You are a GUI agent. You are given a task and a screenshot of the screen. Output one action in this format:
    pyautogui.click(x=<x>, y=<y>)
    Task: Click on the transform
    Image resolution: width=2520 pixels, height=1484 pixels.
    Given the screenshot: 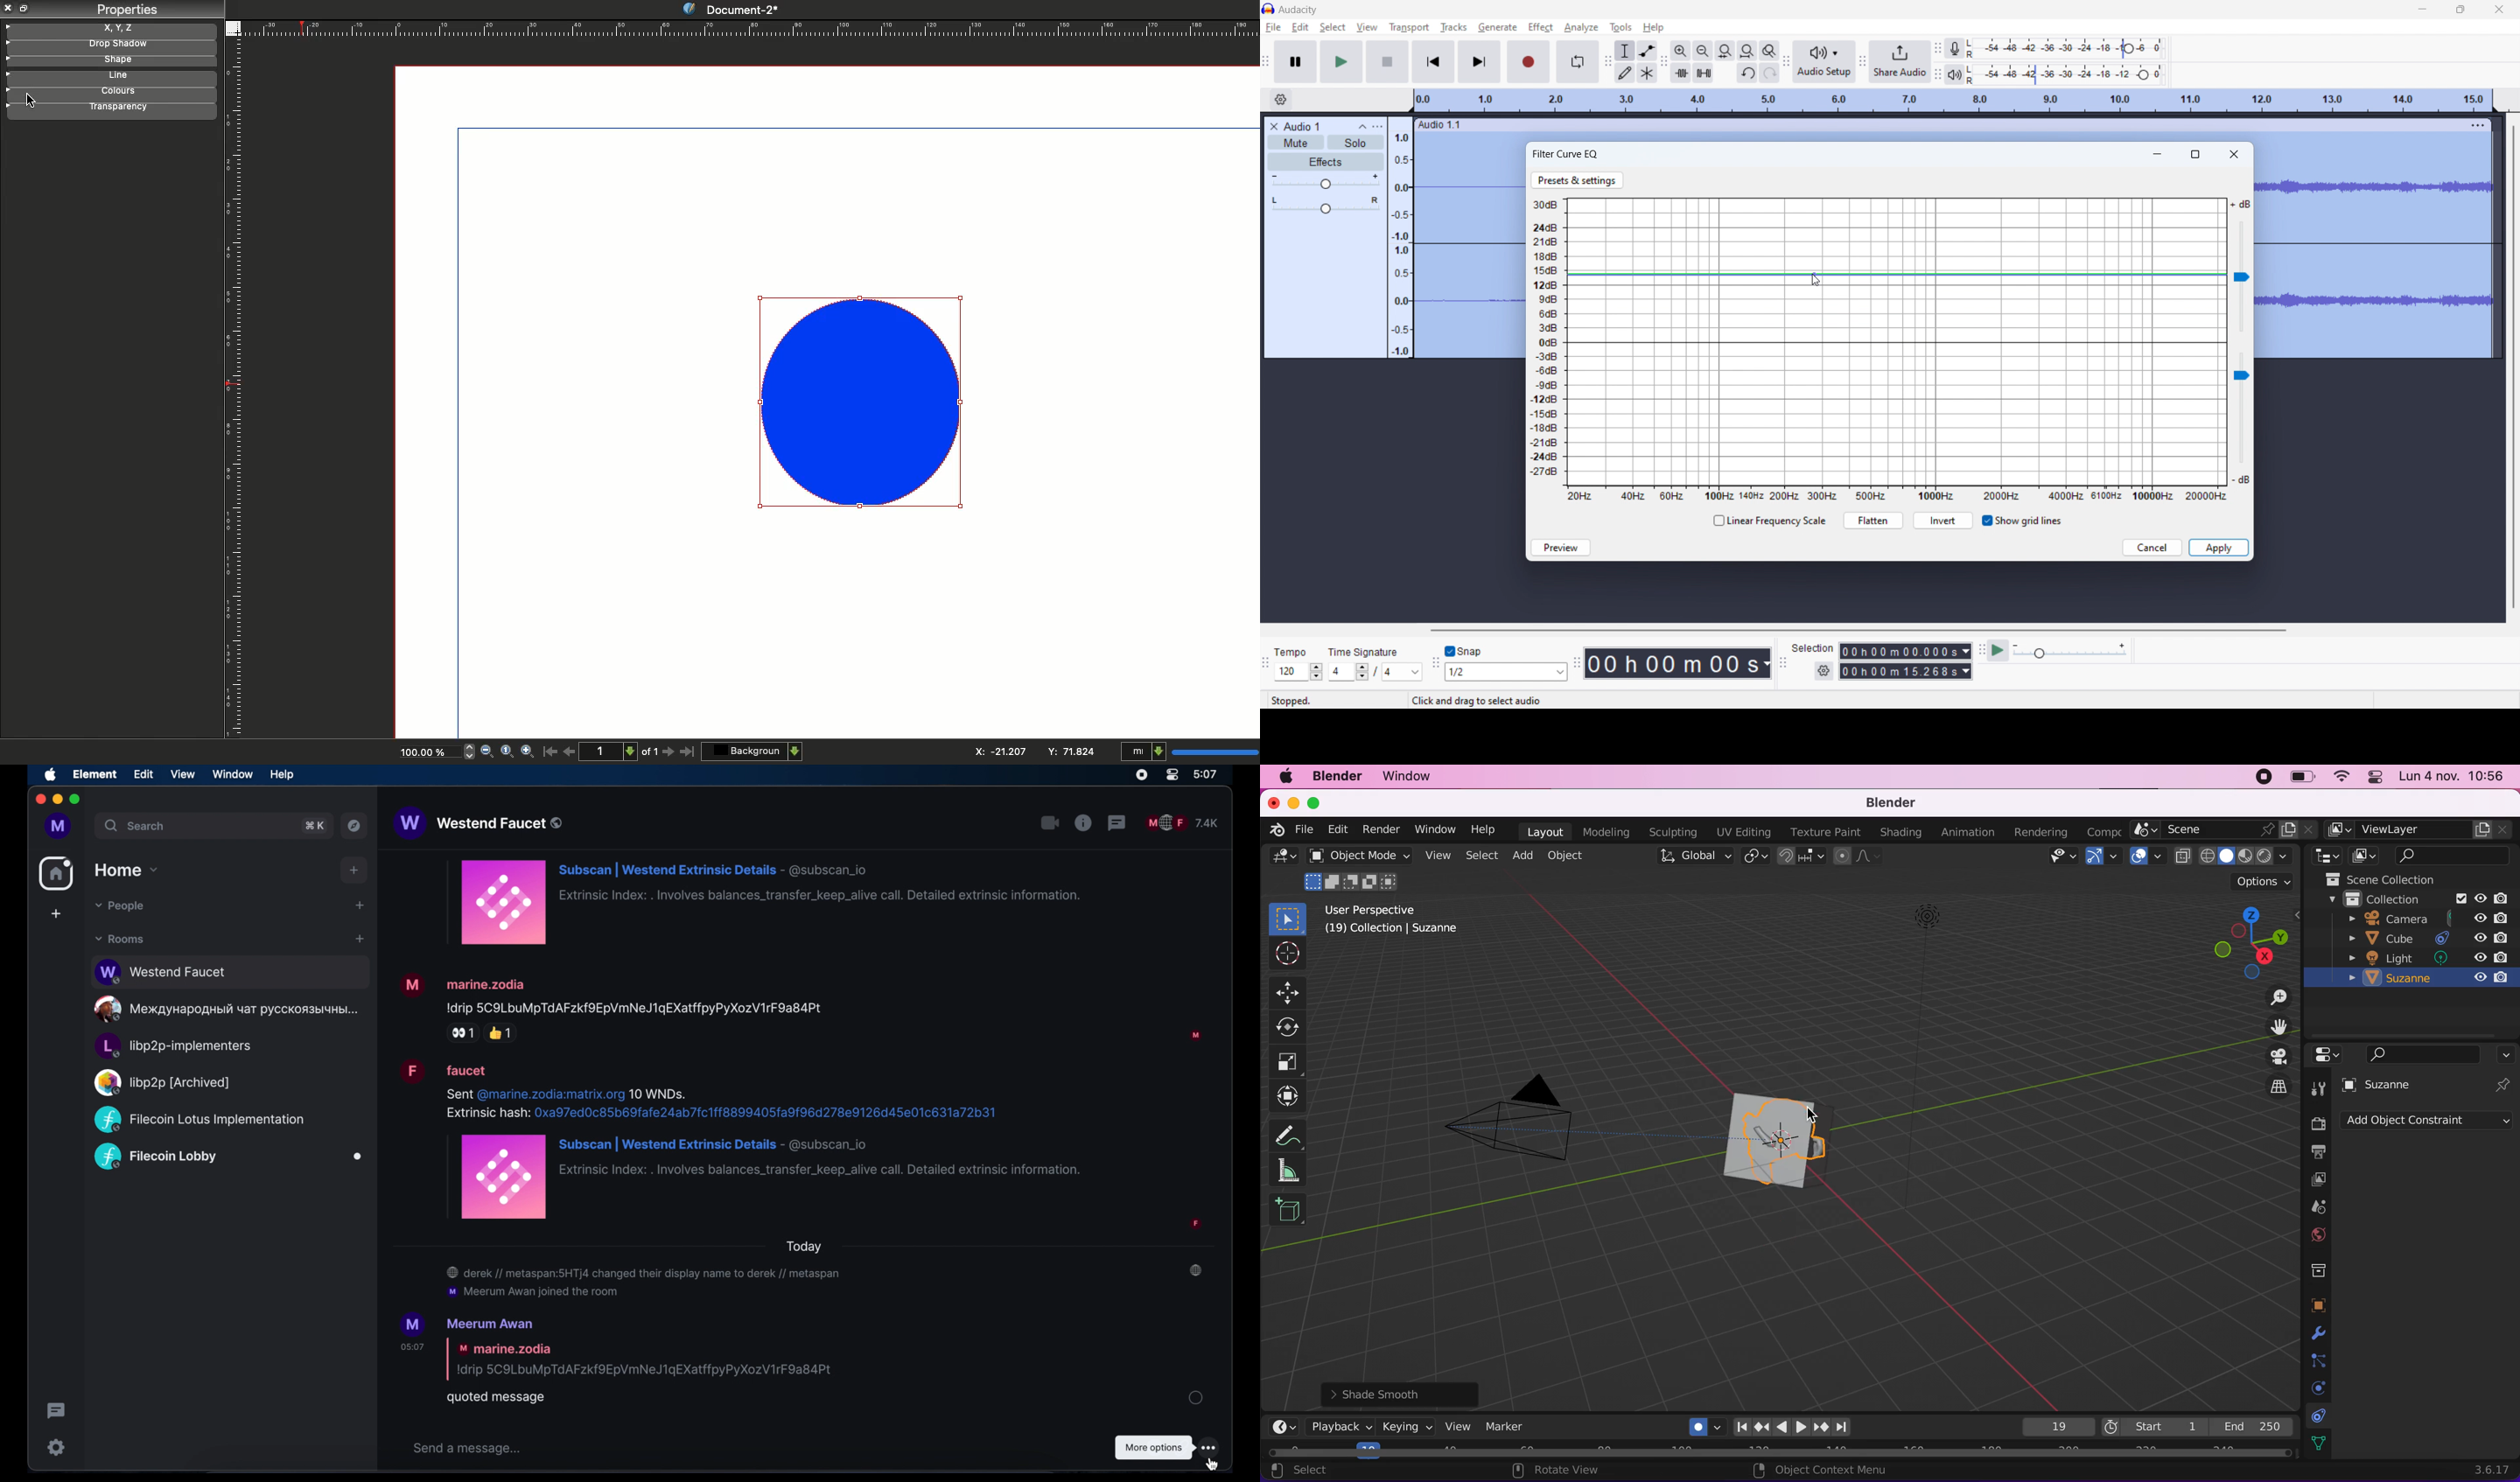 What is the action you would take?
    pyautogui.click(x=1291, y=1099)
    